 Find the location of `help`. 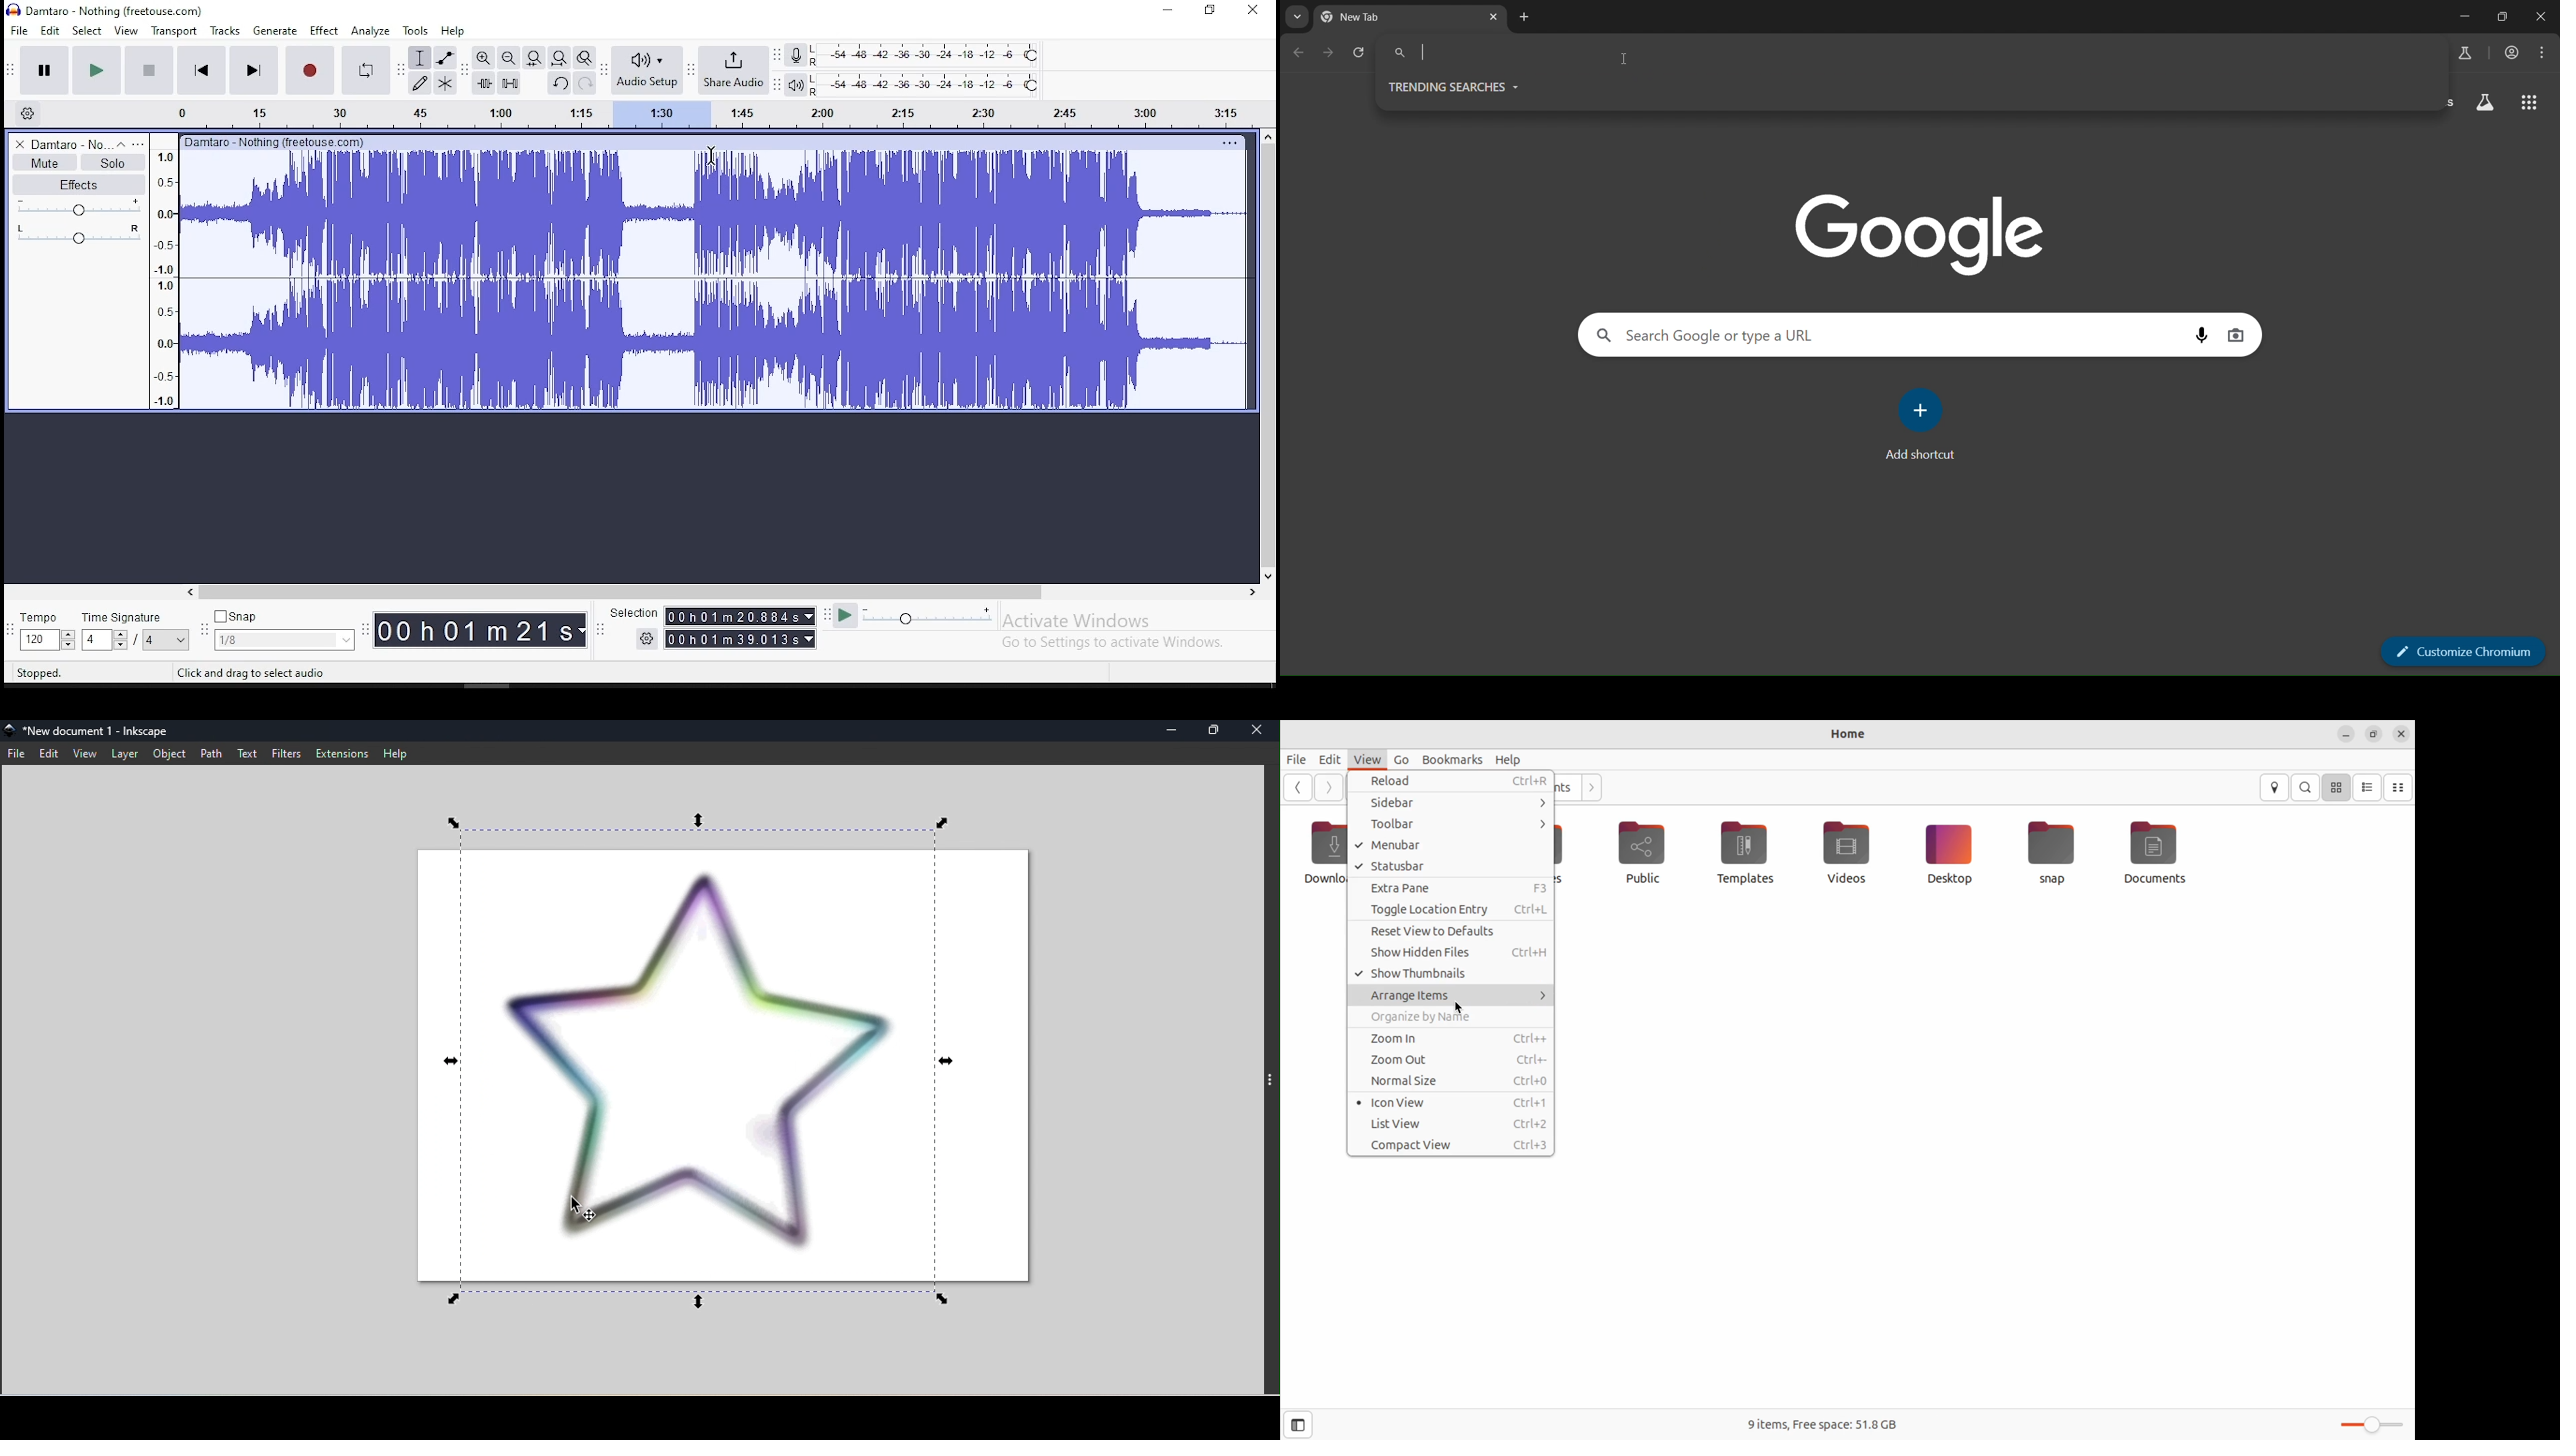

help is located at coordinates (453, 32).